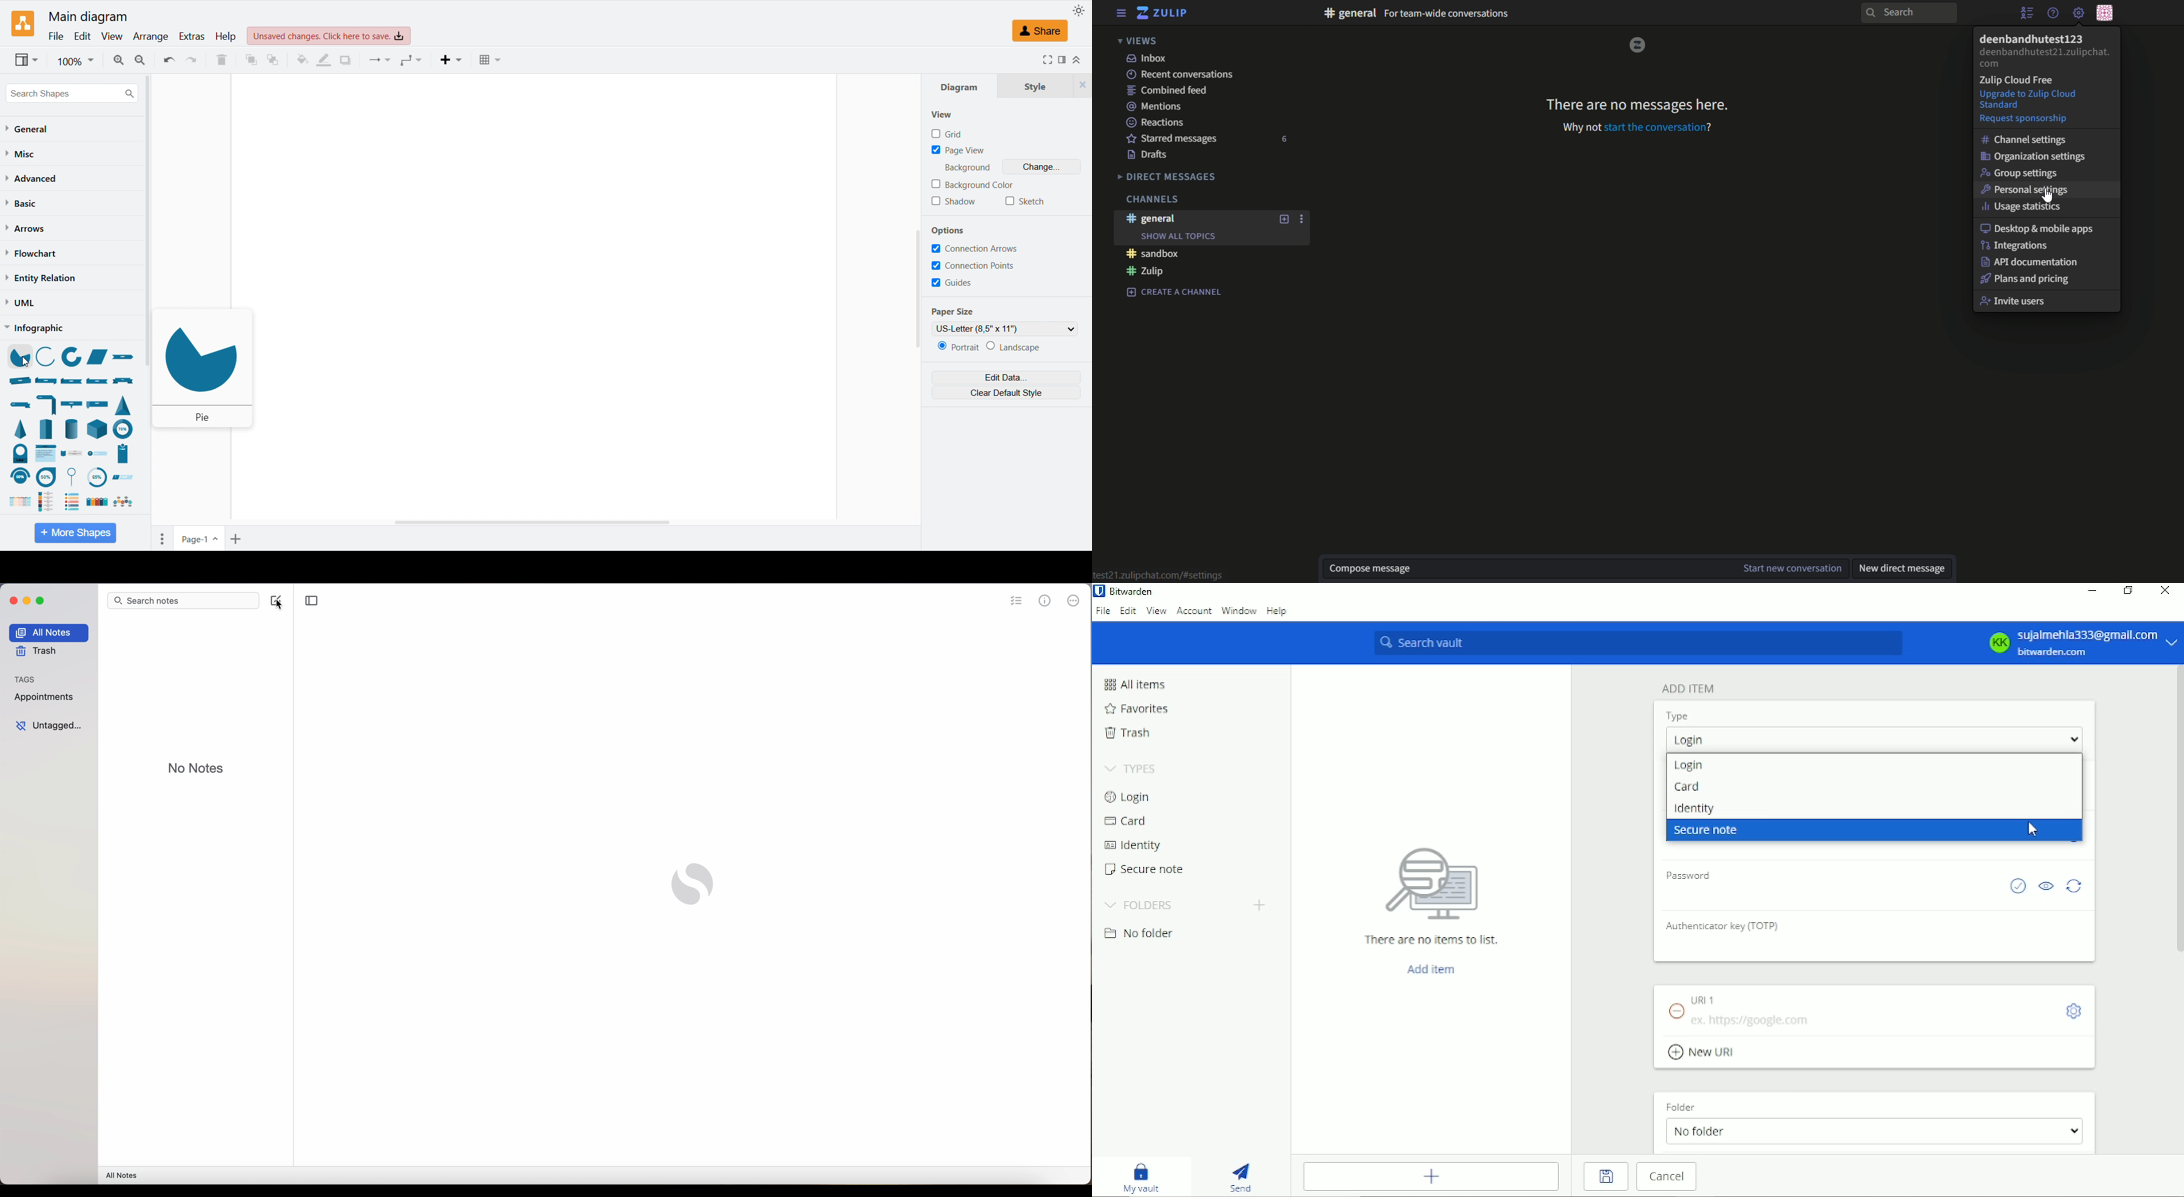 The width and height of the screenshot is (2184, 1204). I want to click on cube, so click(96, 431).